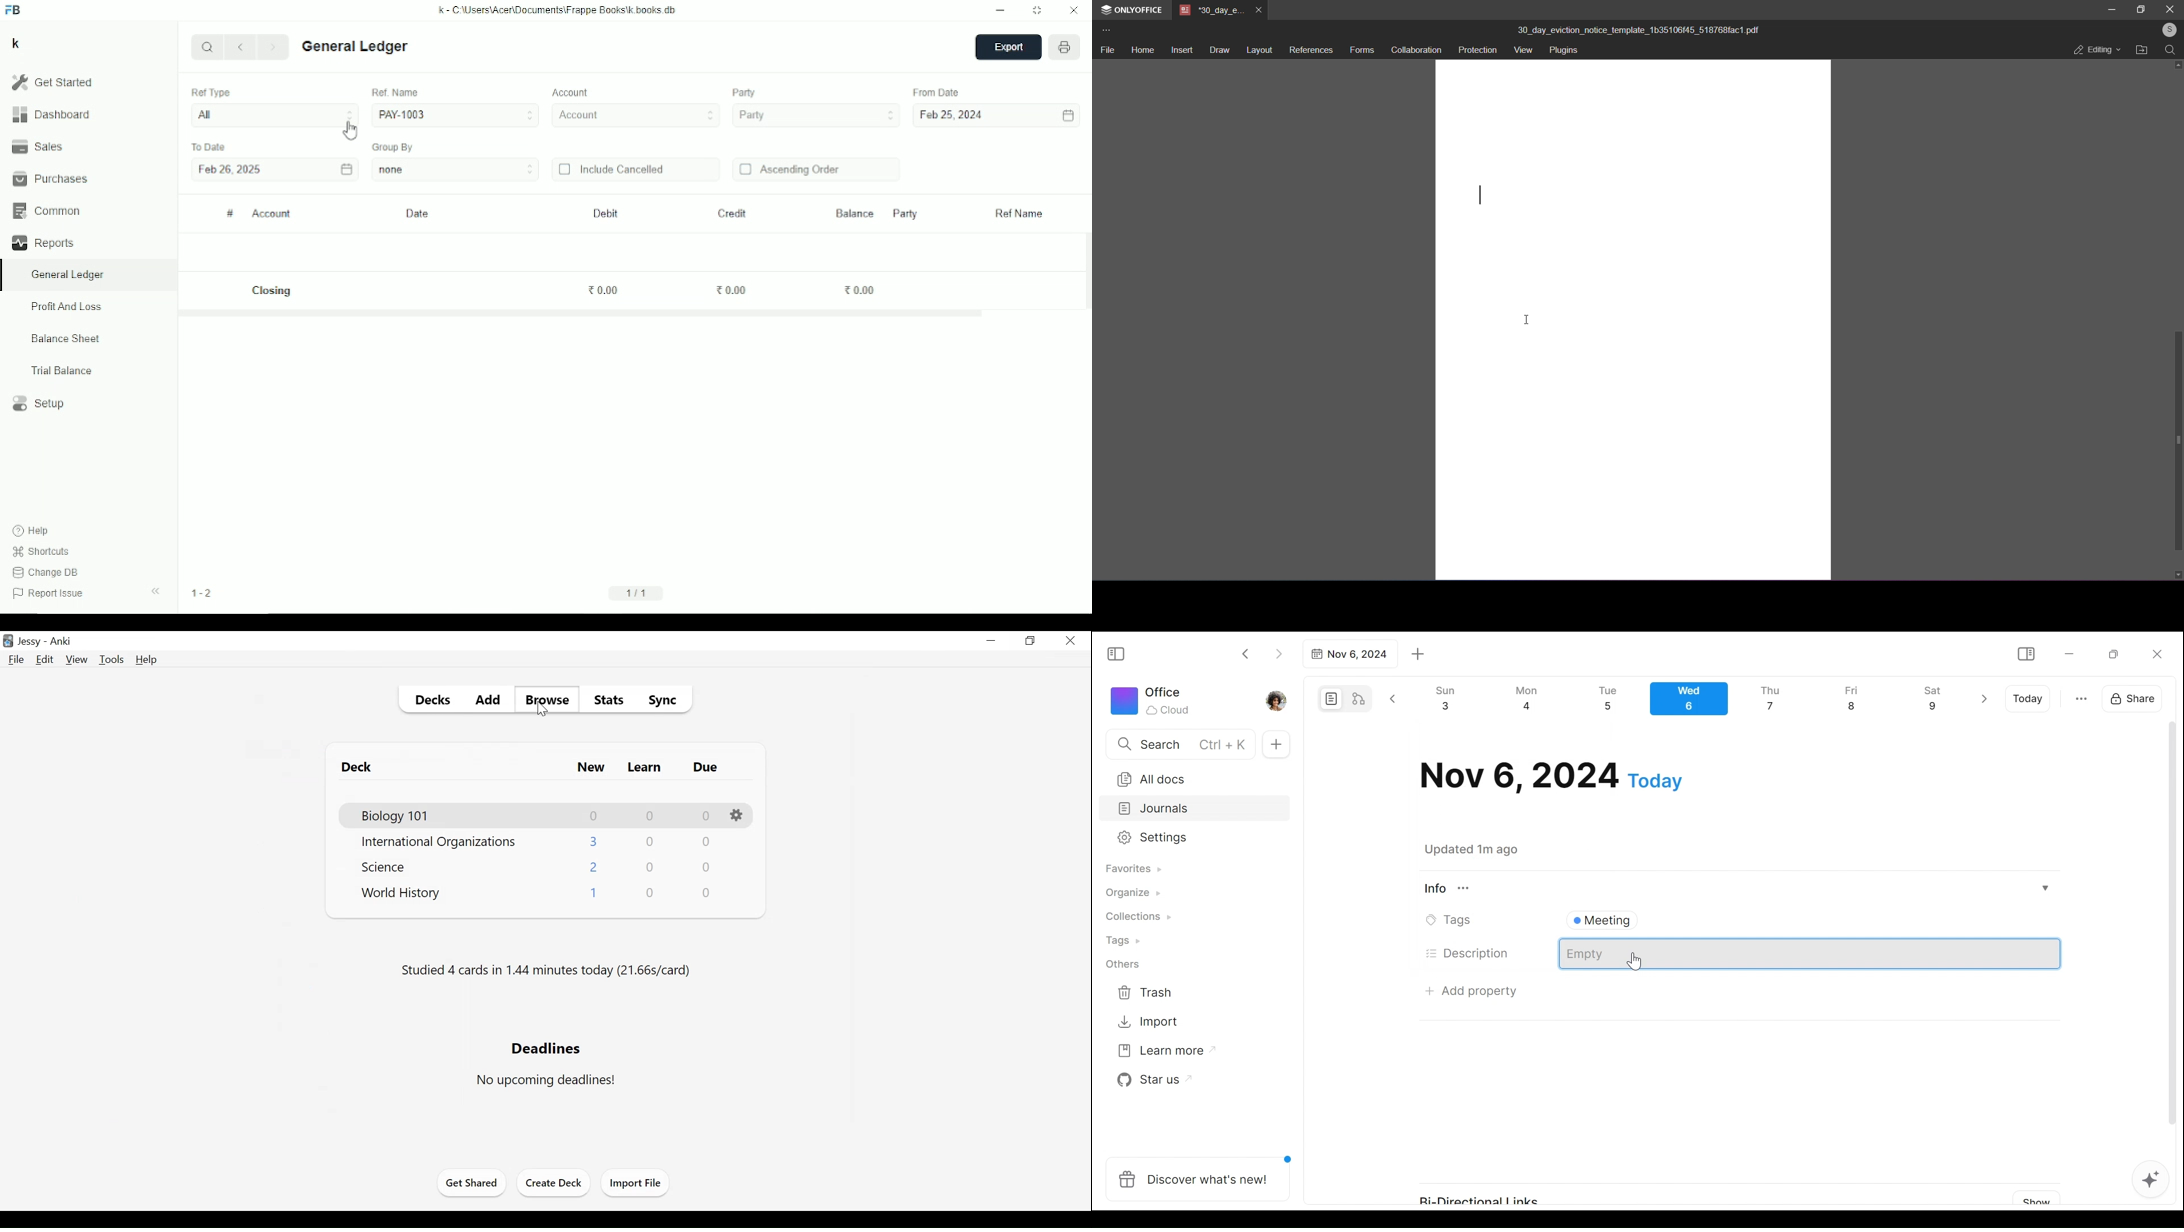  What do you see at coordinates (395, 92) in the screenshot?
I see `Ref. Name` at bounding box center [395, 92].